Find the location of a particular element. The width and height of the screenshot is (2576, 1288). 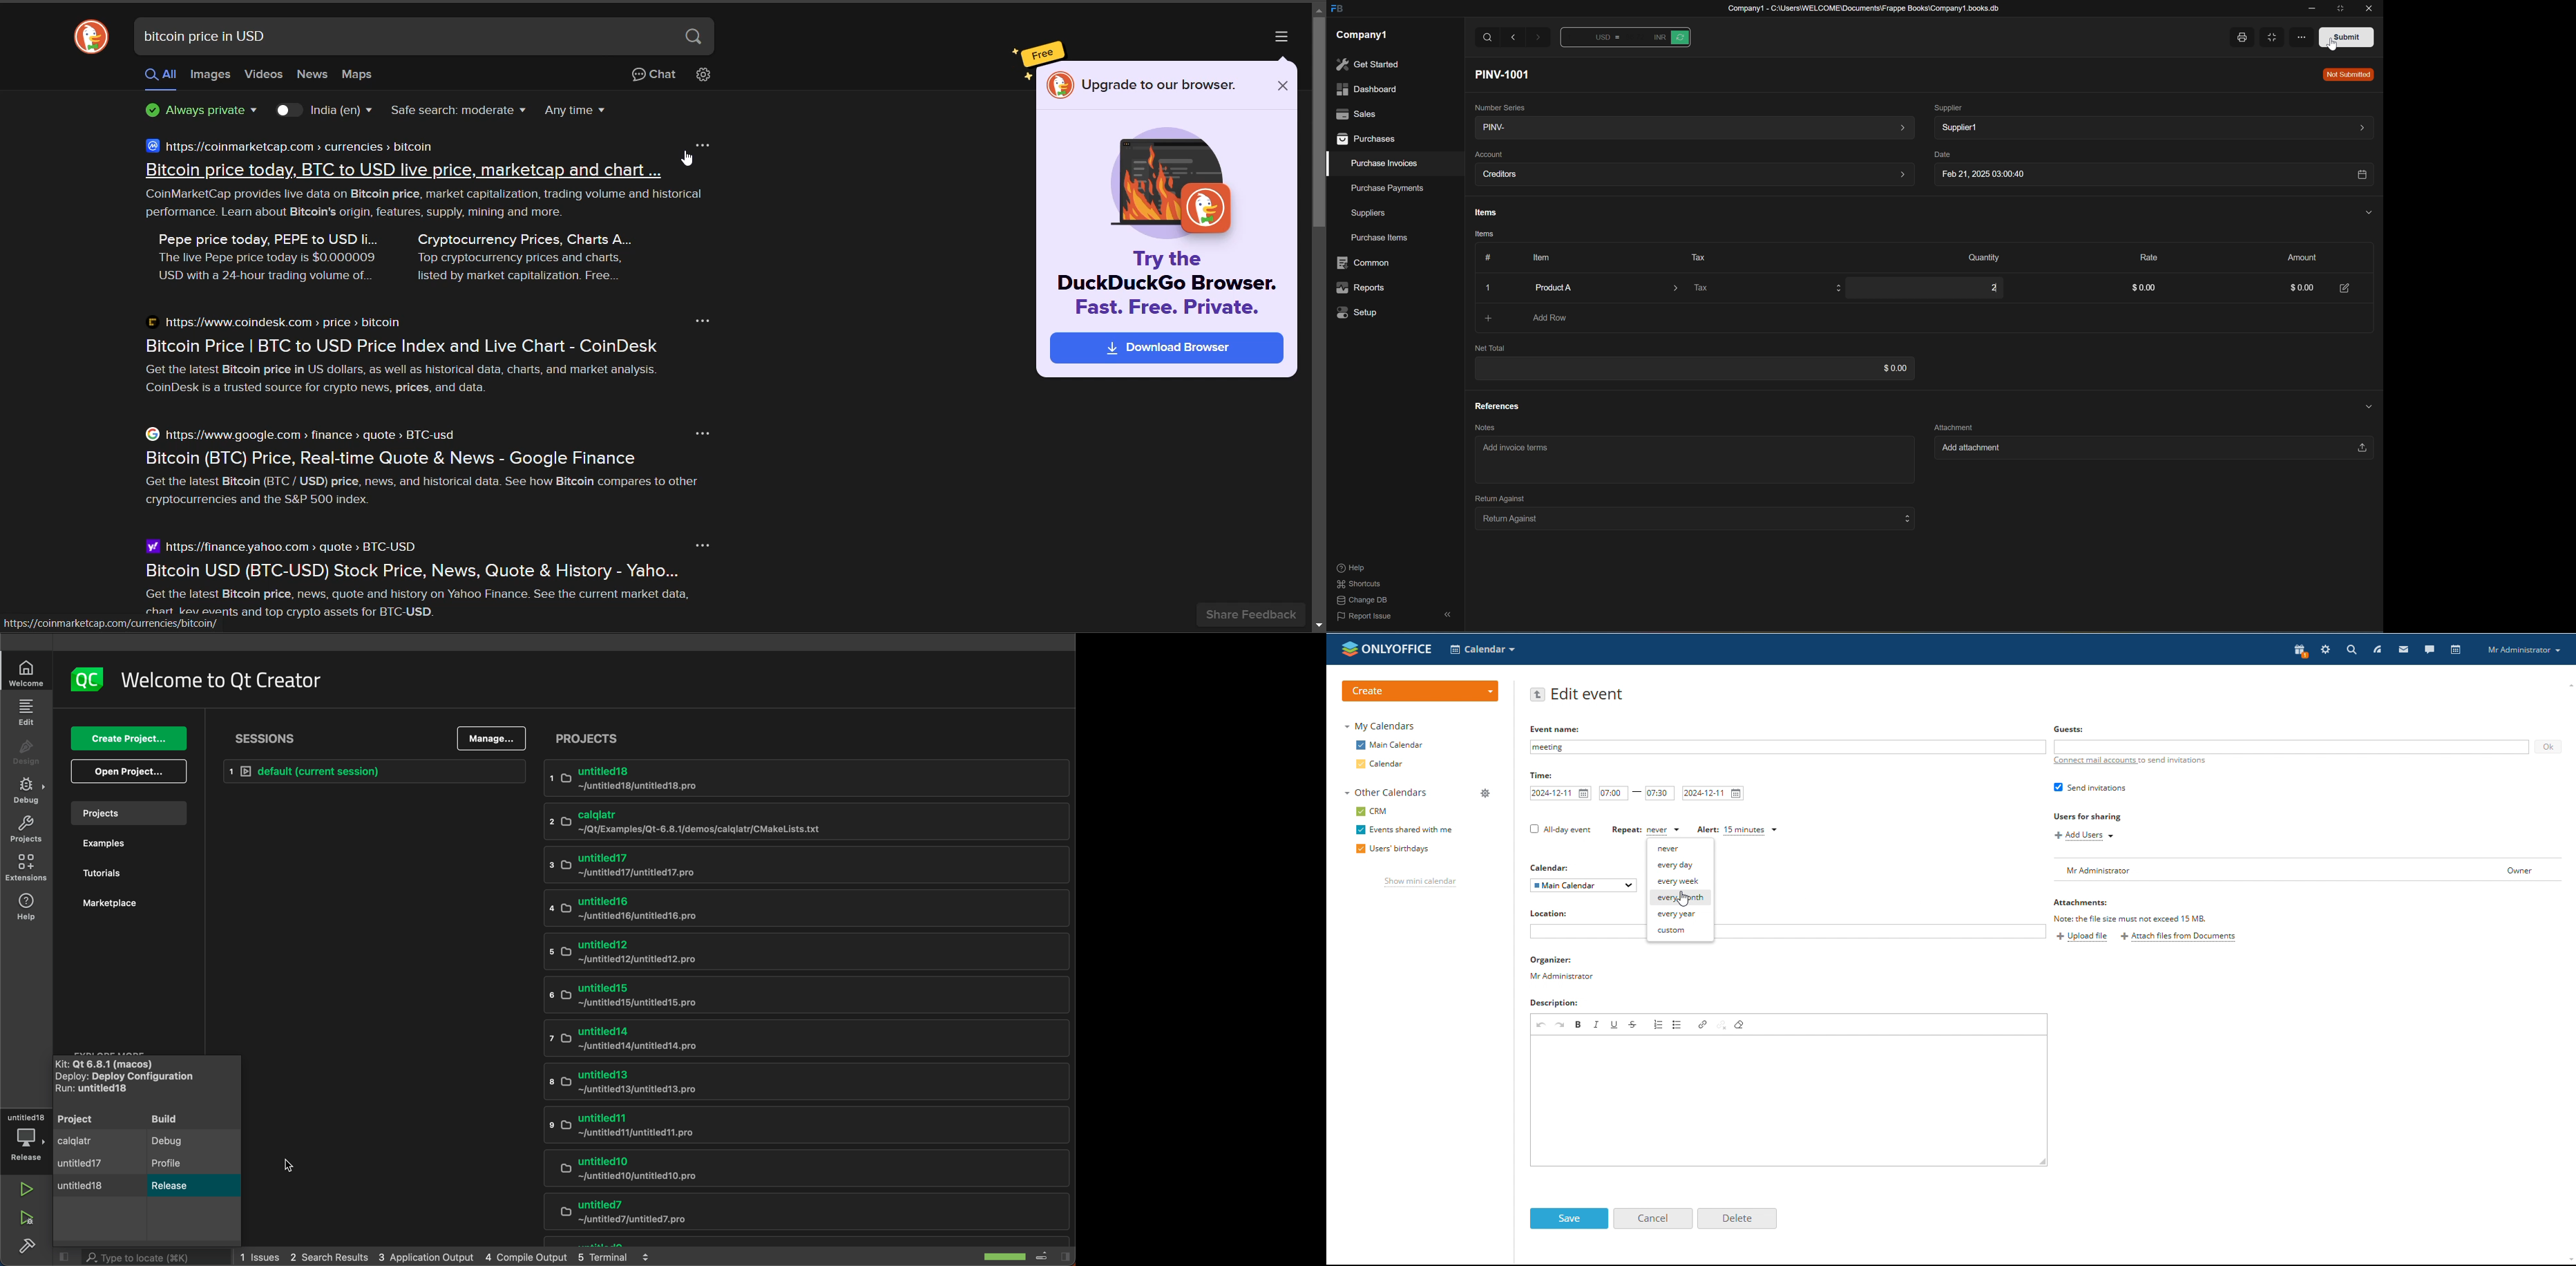

Print is located at coordinates (2242, 37).